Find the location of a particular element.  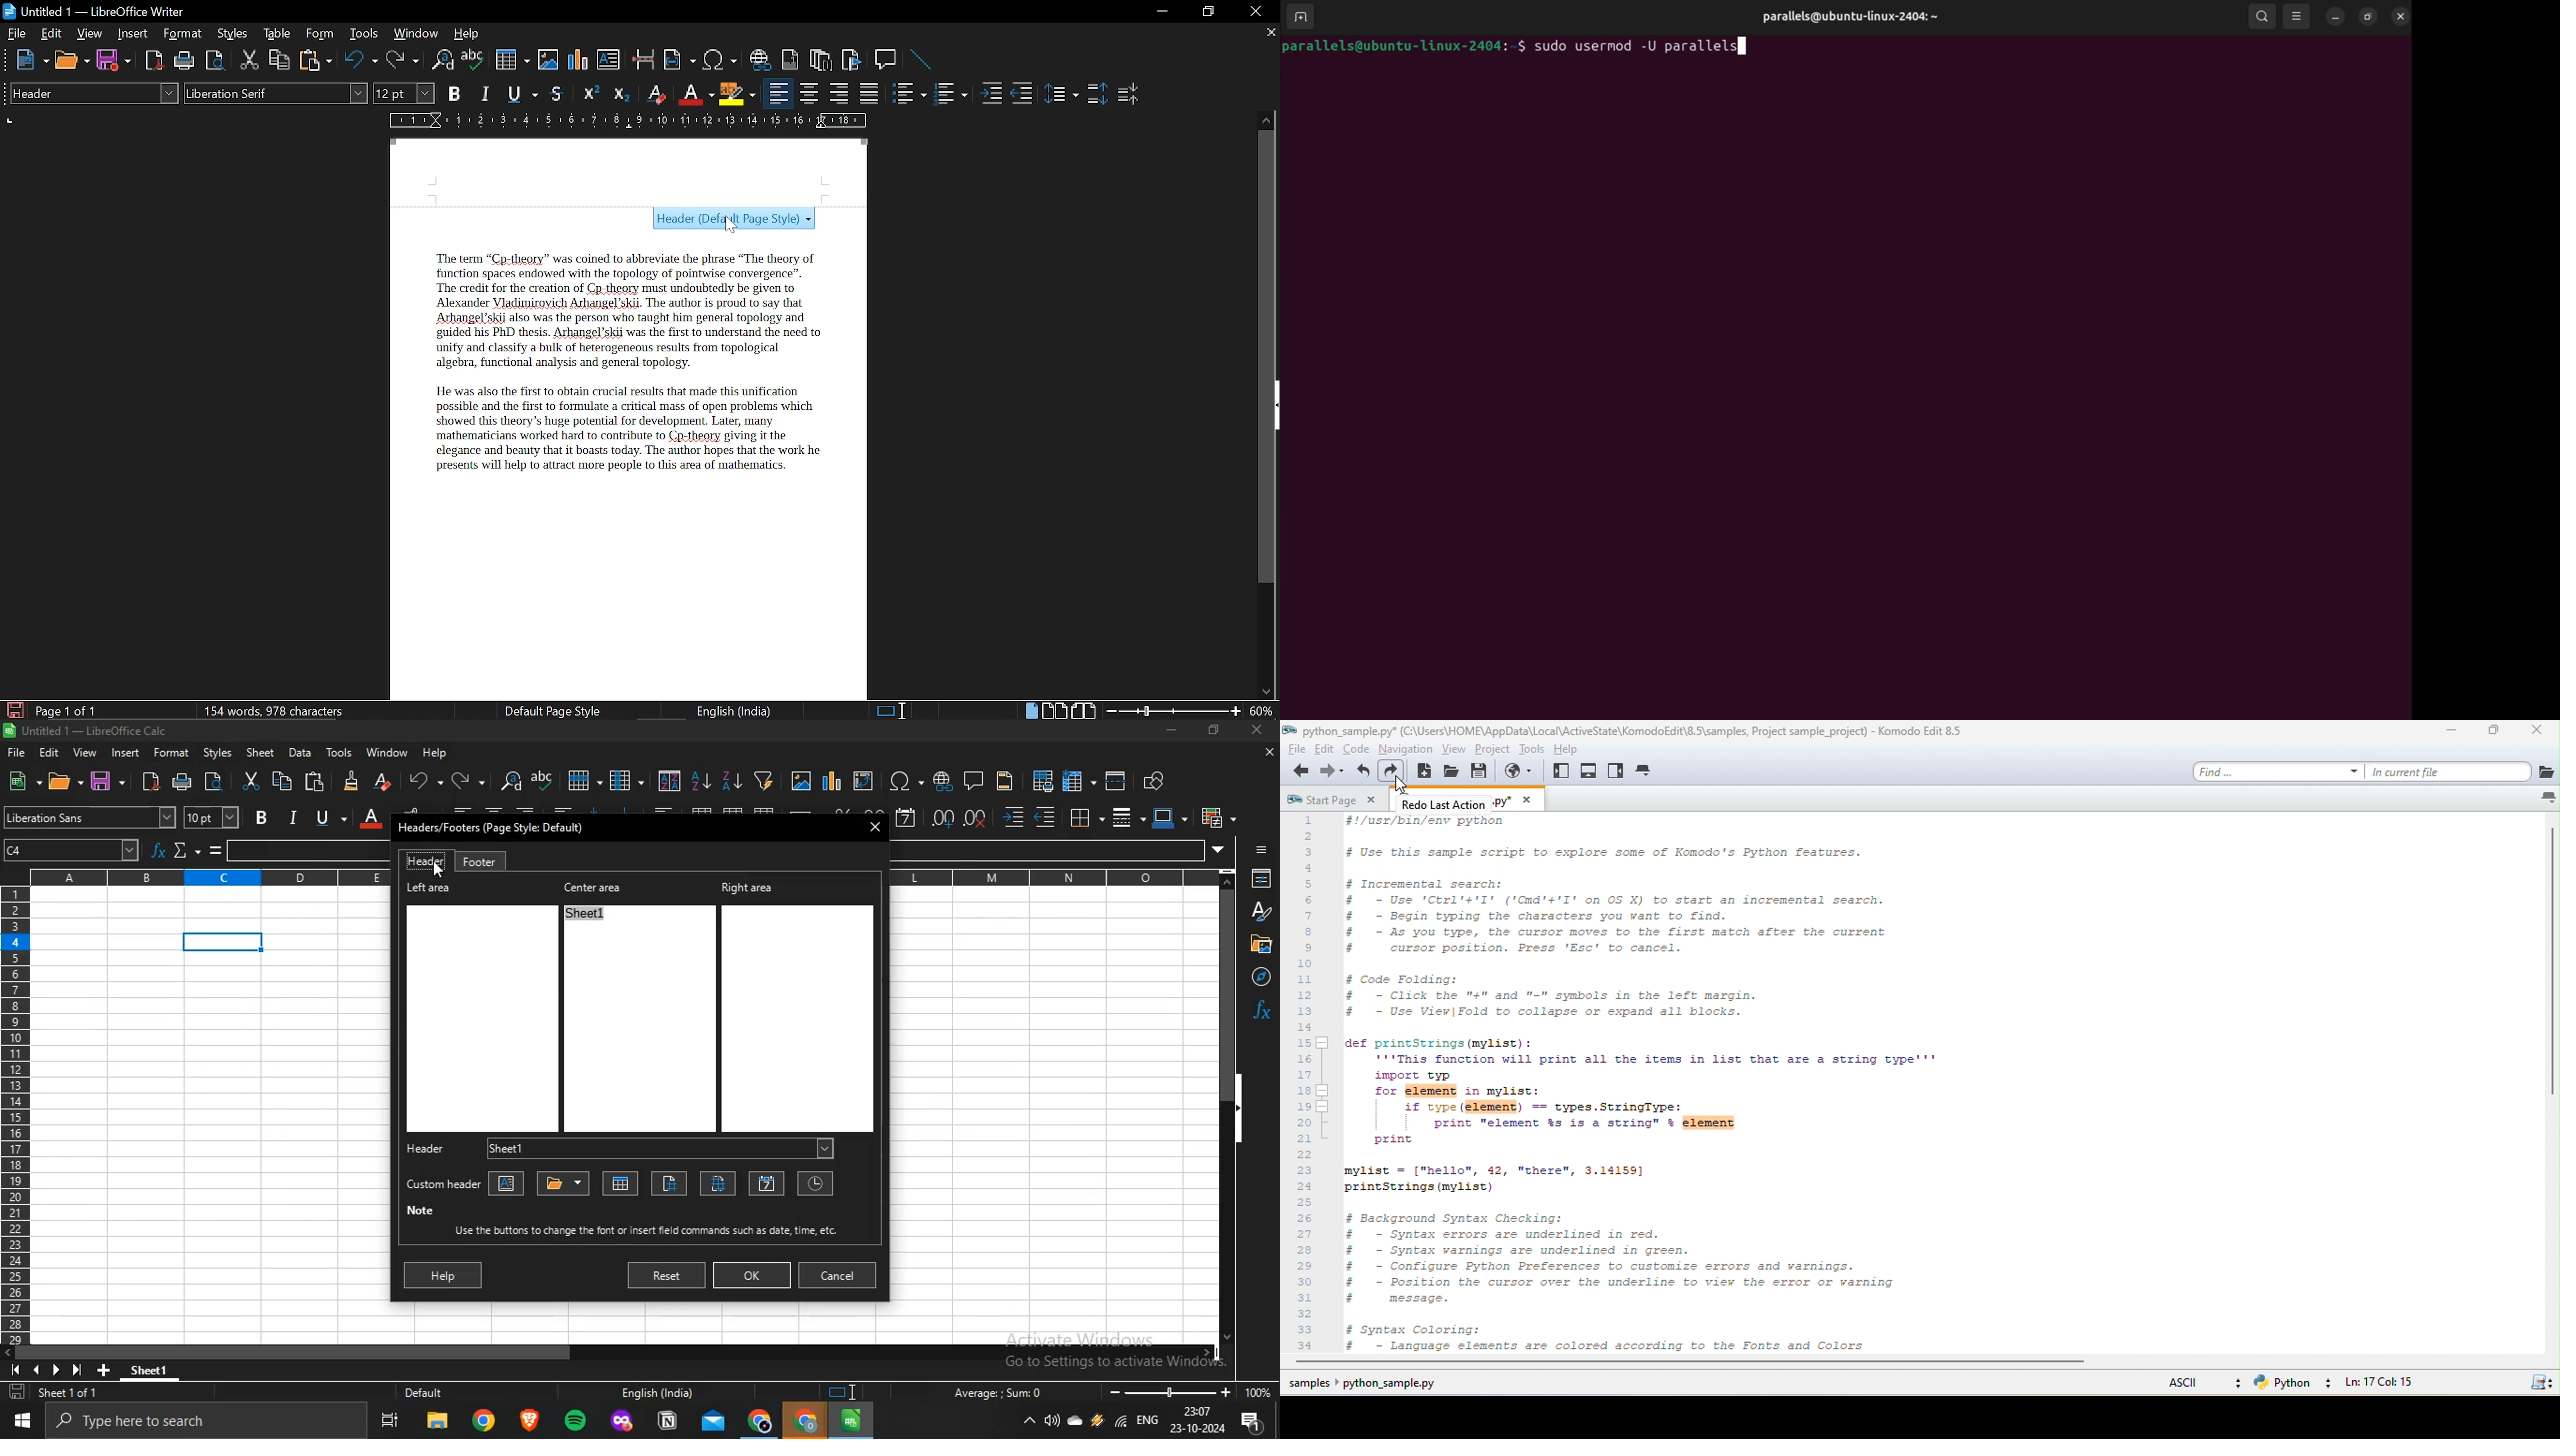

SCale is located at coordinates (626, 122).